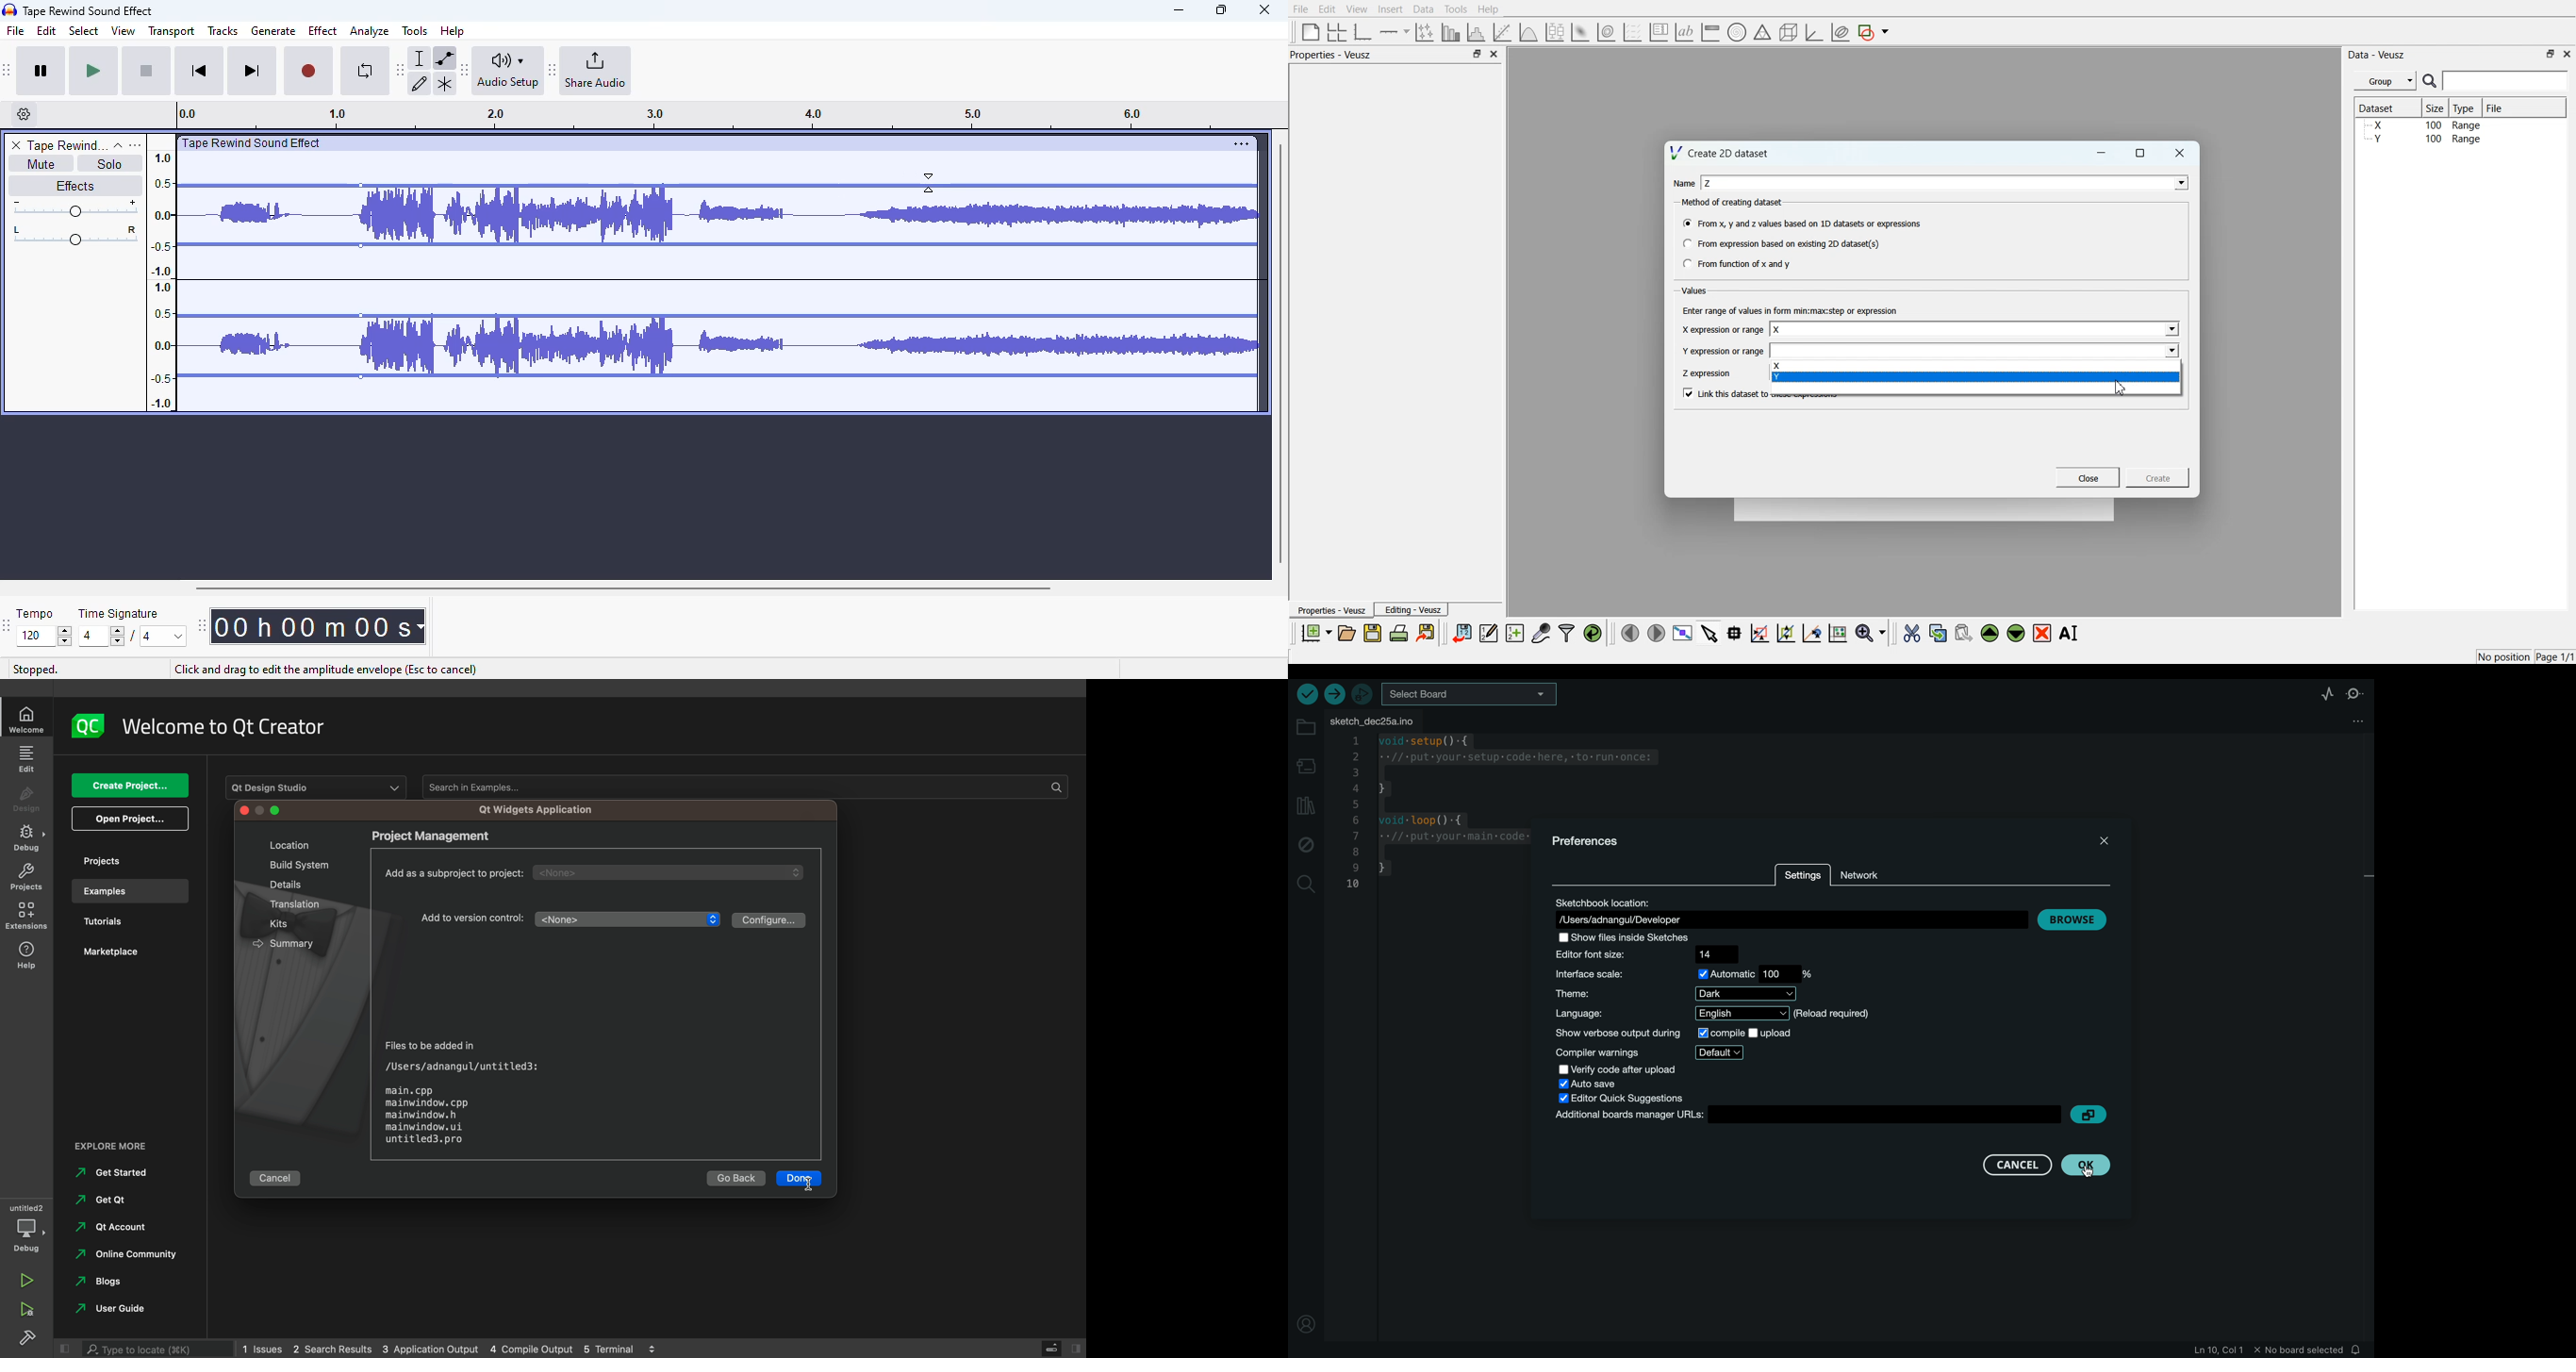 The height and width of the screenshot is (1372, 2576). What do you see at coordinates (1873, 32) in the screenshot?
I see `Add shape to the plot` at bounding box center [1873, 32].